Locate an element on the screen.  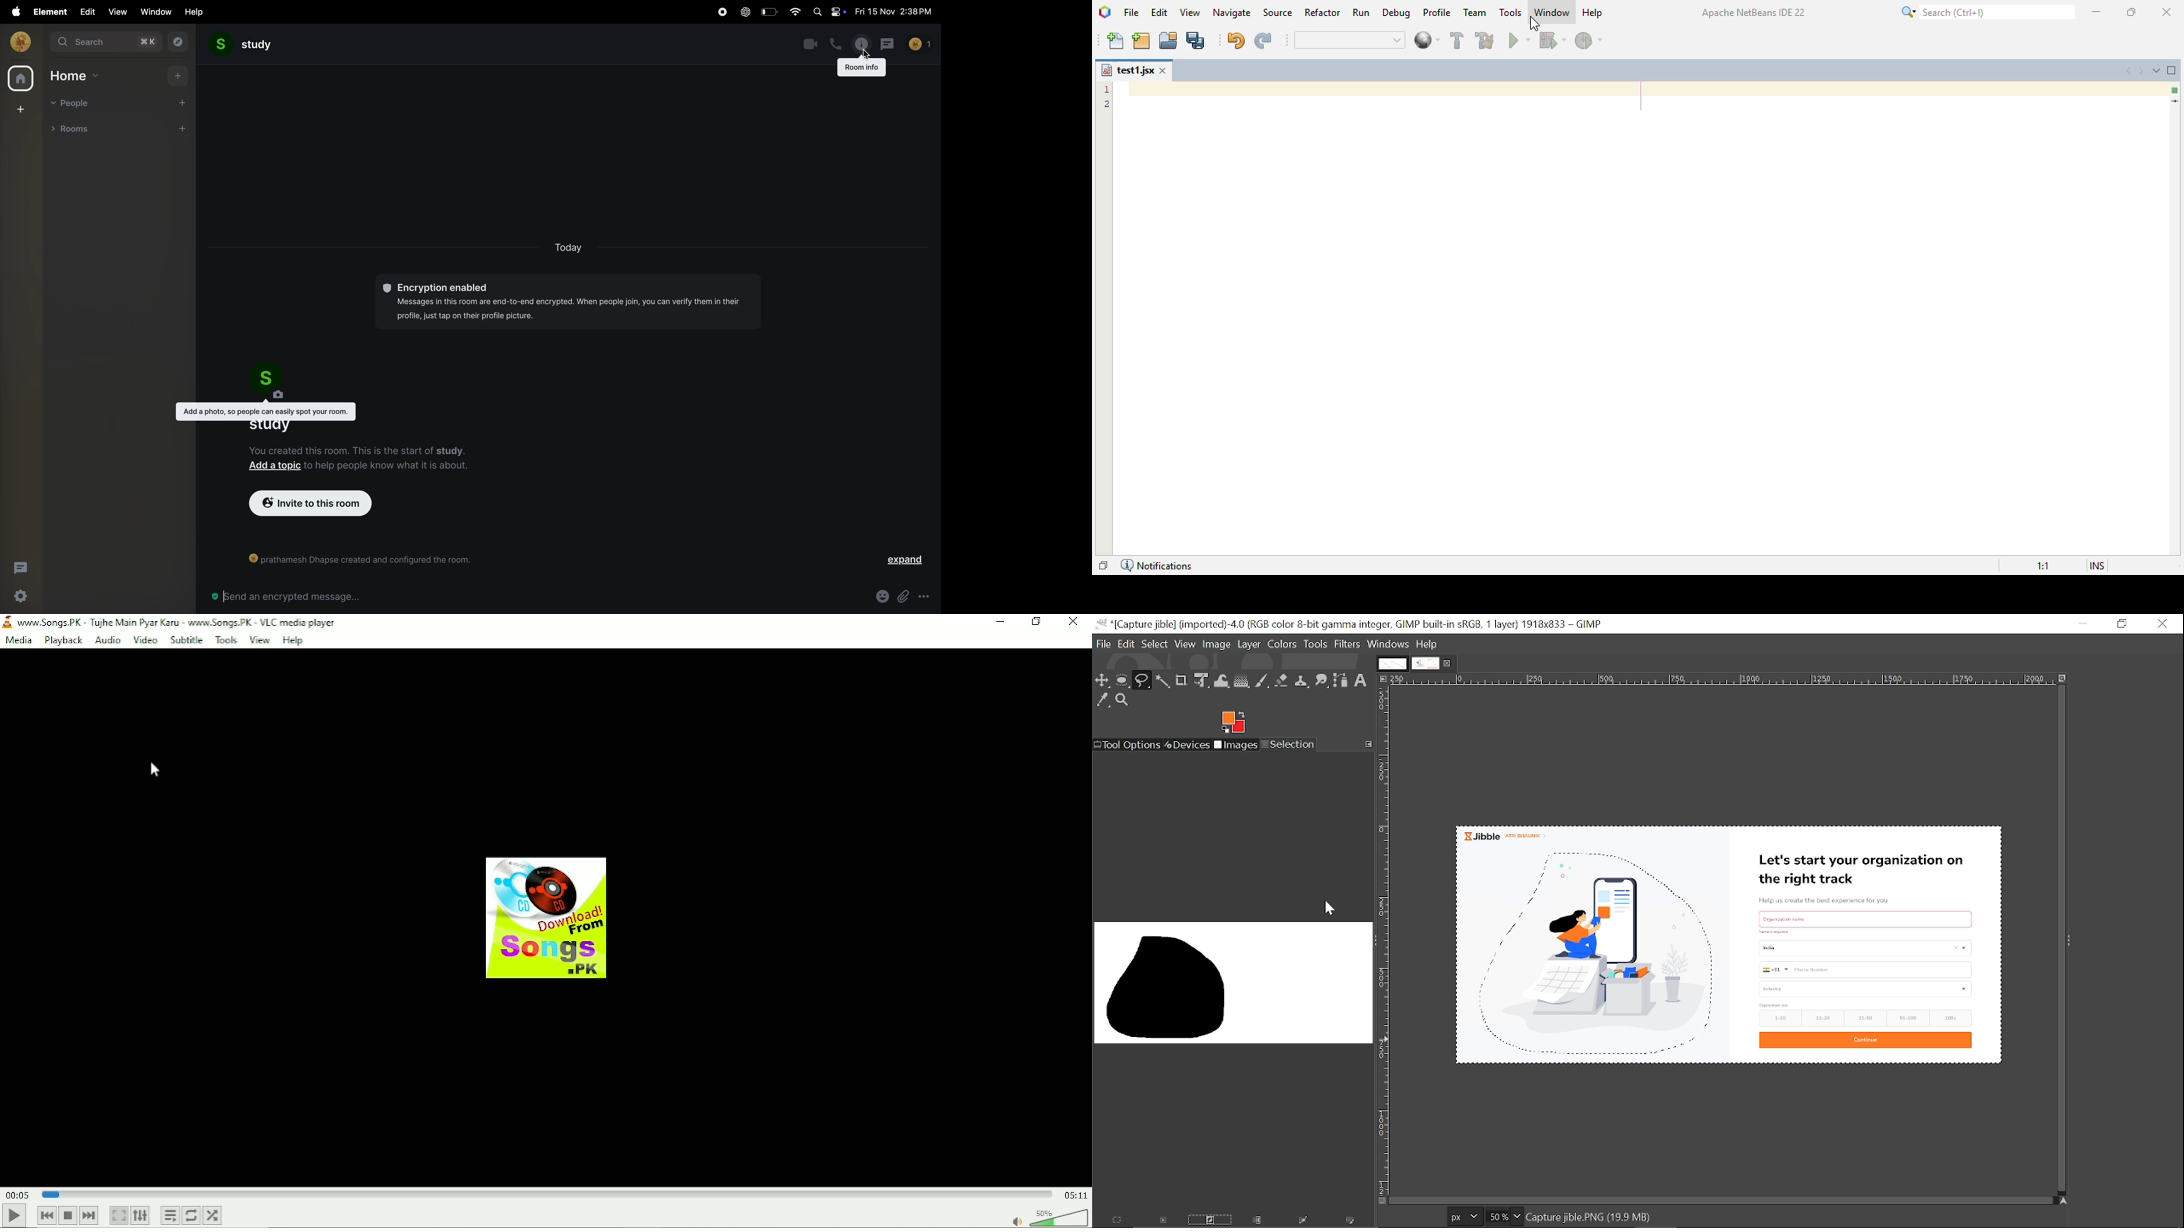
Add a topic is located at coordinates (274, 467).